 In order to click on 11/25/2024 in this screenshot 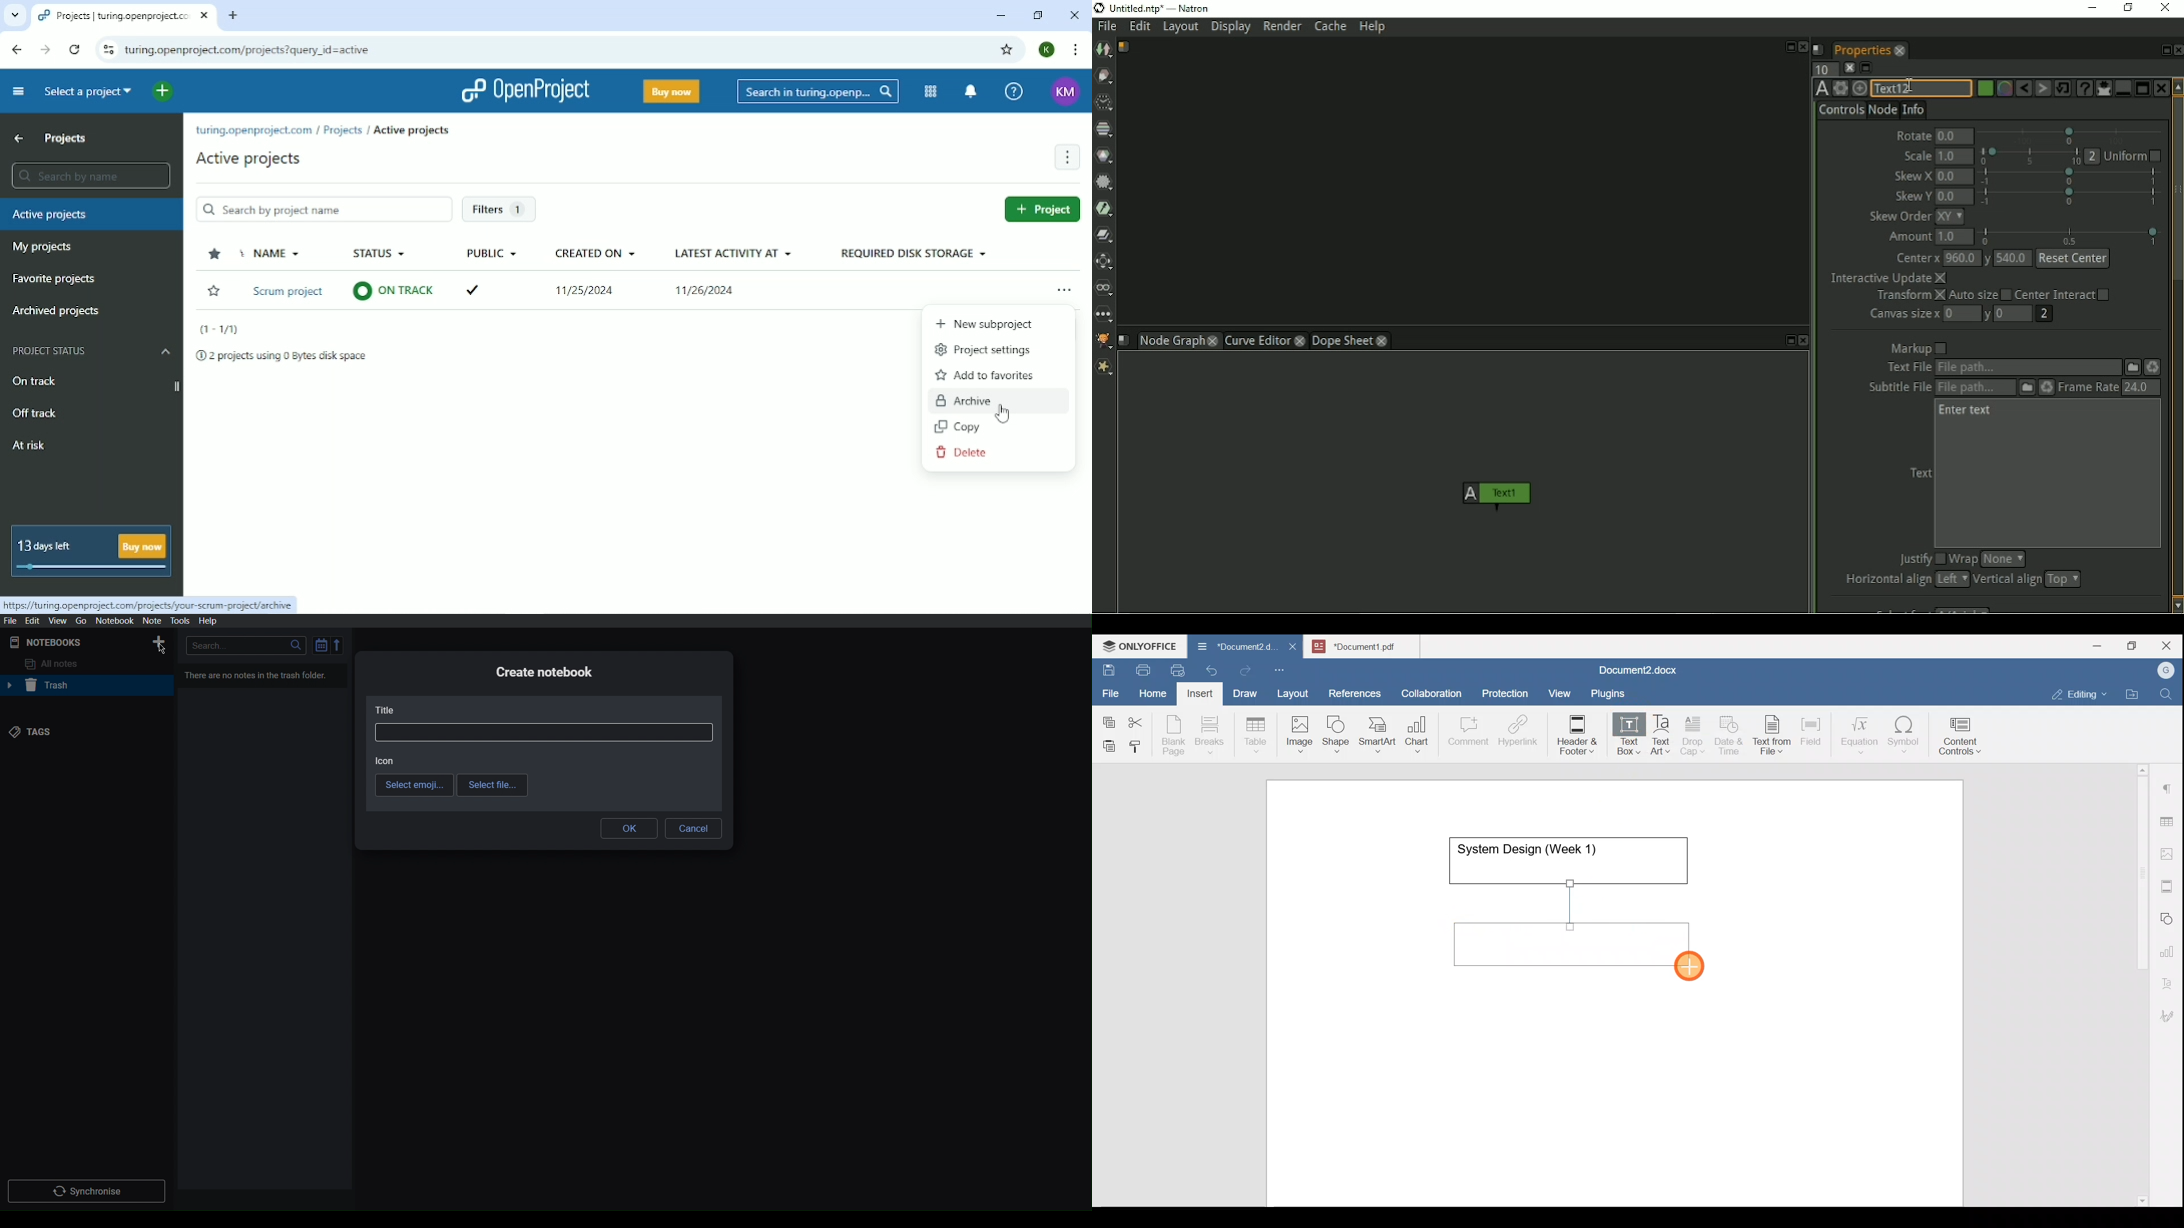, I will do `click(590, 294)`.